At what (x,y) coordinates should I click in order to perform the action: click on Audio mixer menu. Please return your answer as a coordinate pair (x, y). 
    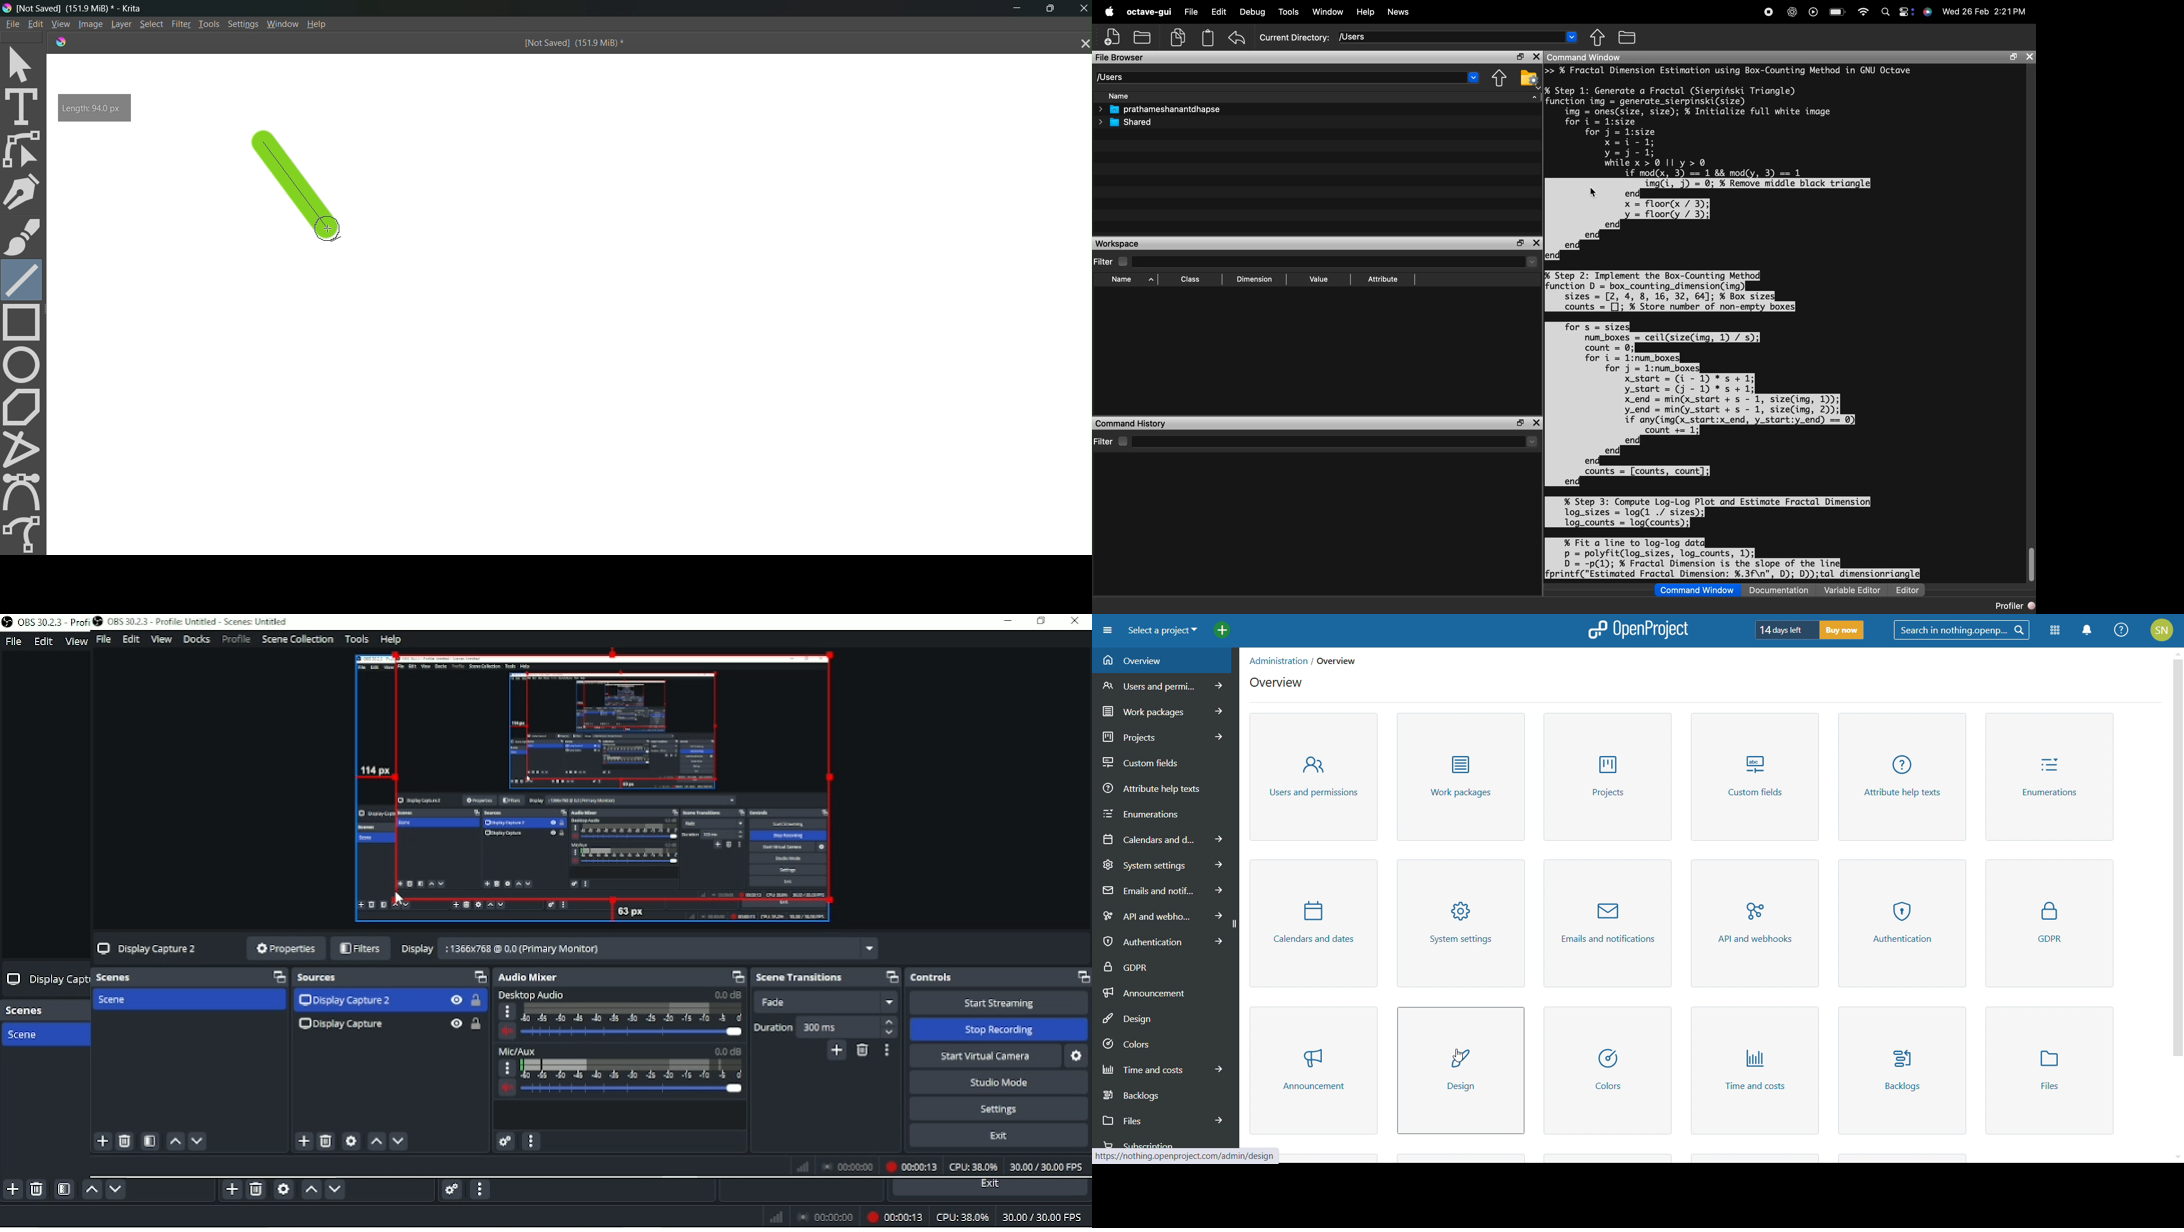
    Looking at the image, I should click on (483, 1190).